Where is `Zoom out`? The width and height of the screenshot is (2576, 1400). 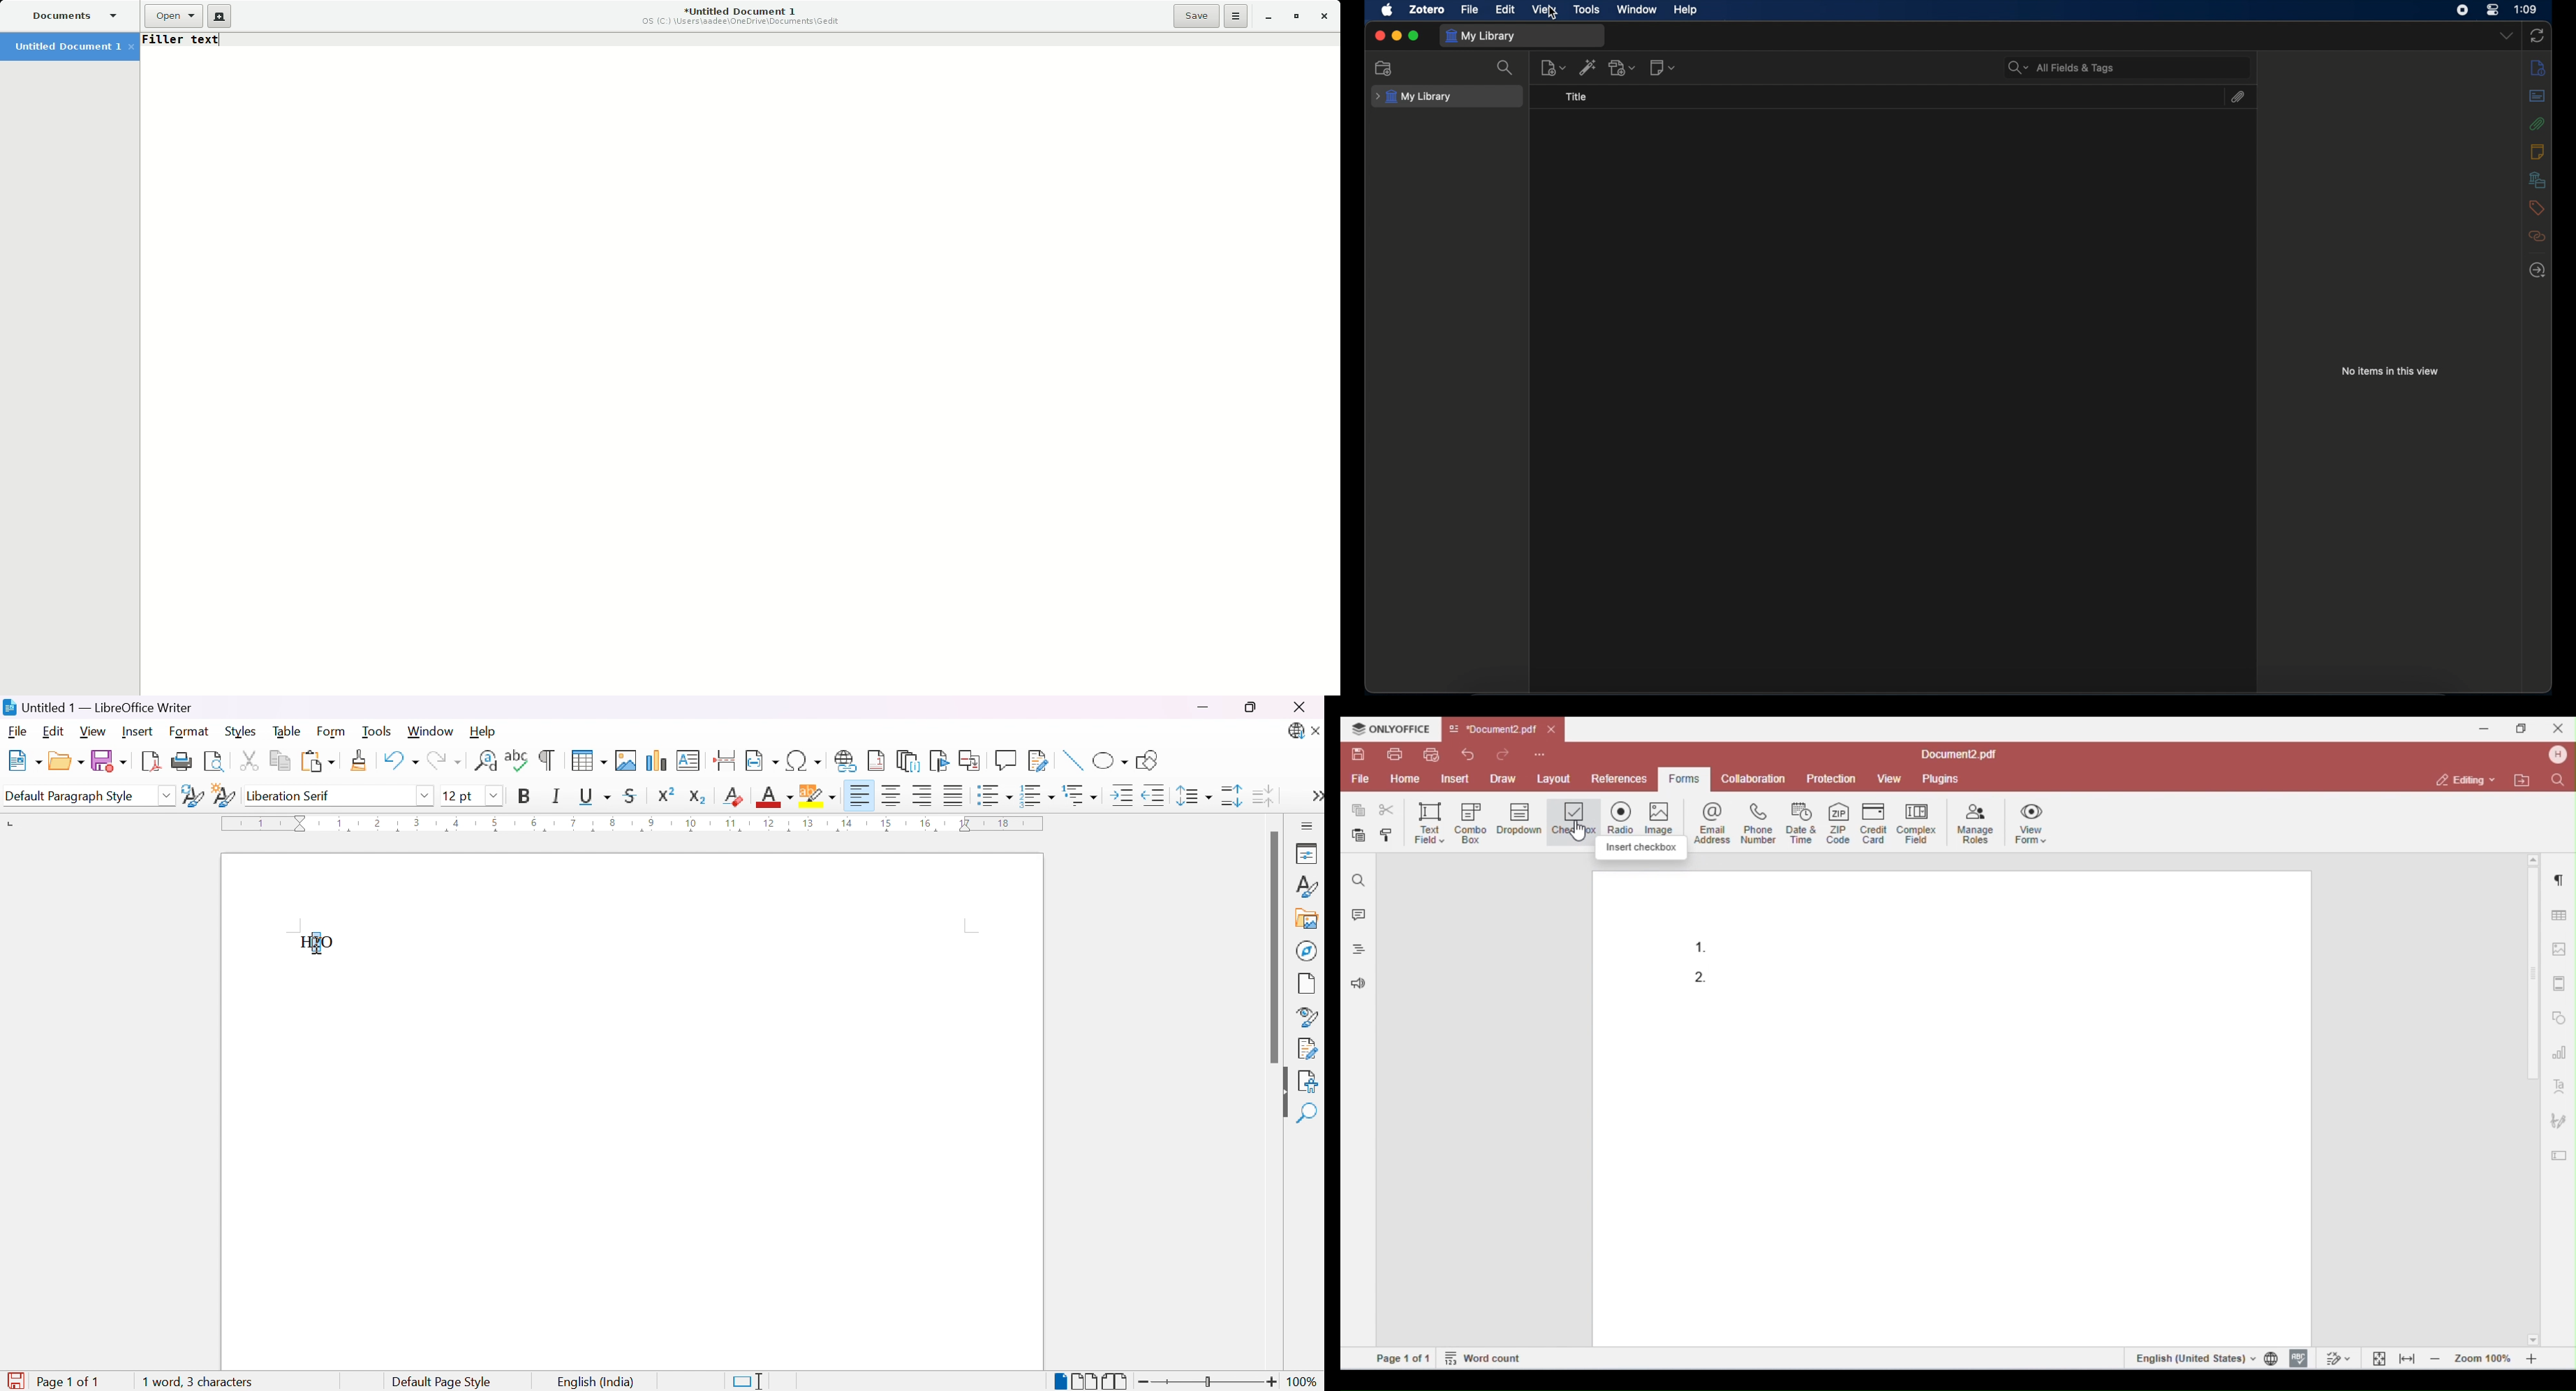 Zoom out is located at coordinates (1144, 1382).